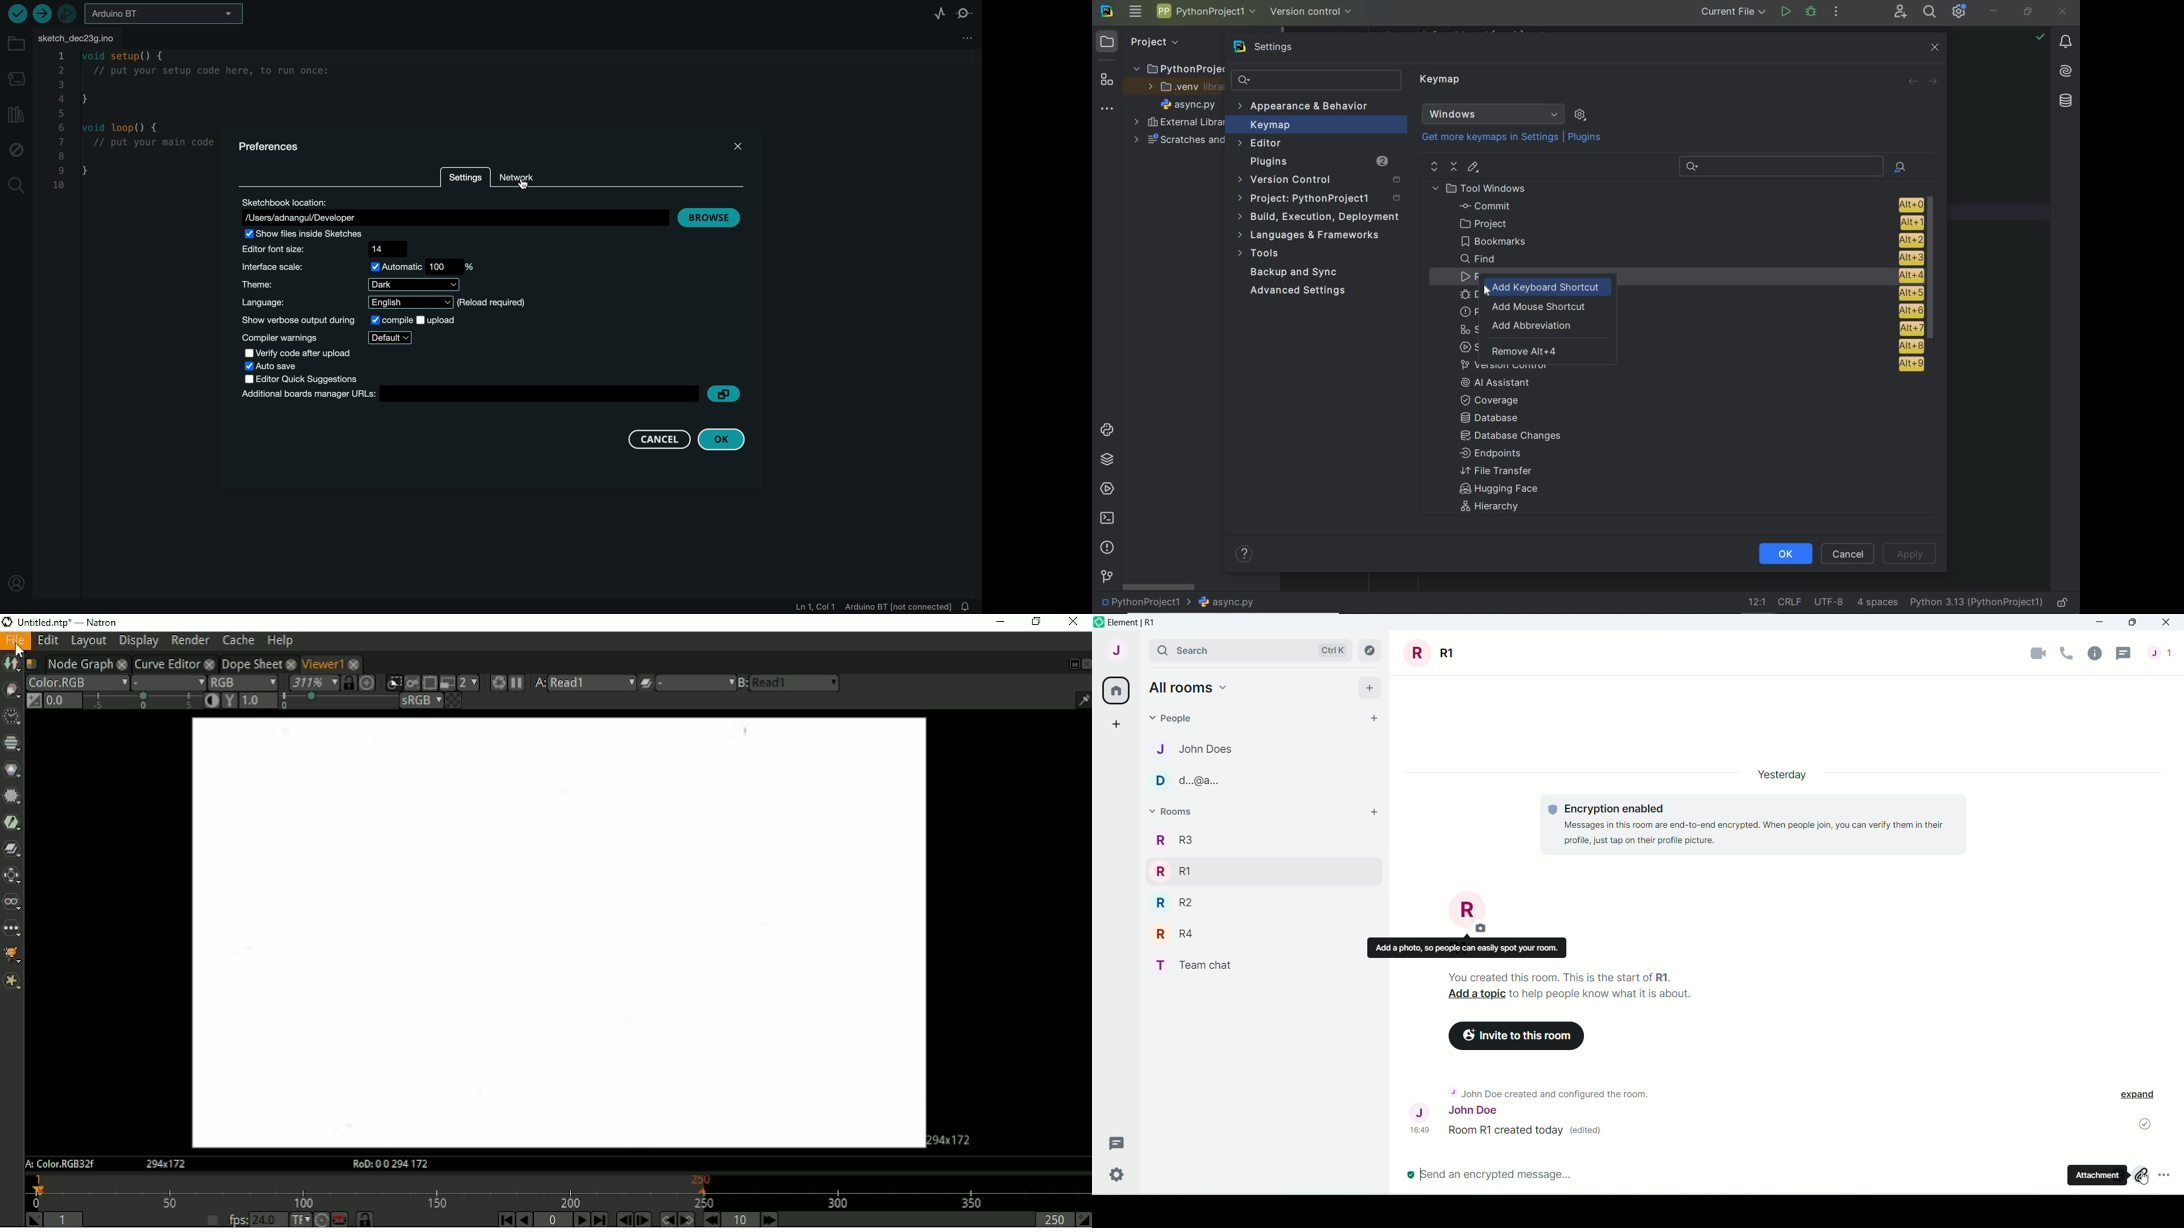 Image resolution: width=2184 pixels, height=1232 pixels. Describe the element at coordinates (1178, 68) in the screenshot. I see `PythonProject` at that location.